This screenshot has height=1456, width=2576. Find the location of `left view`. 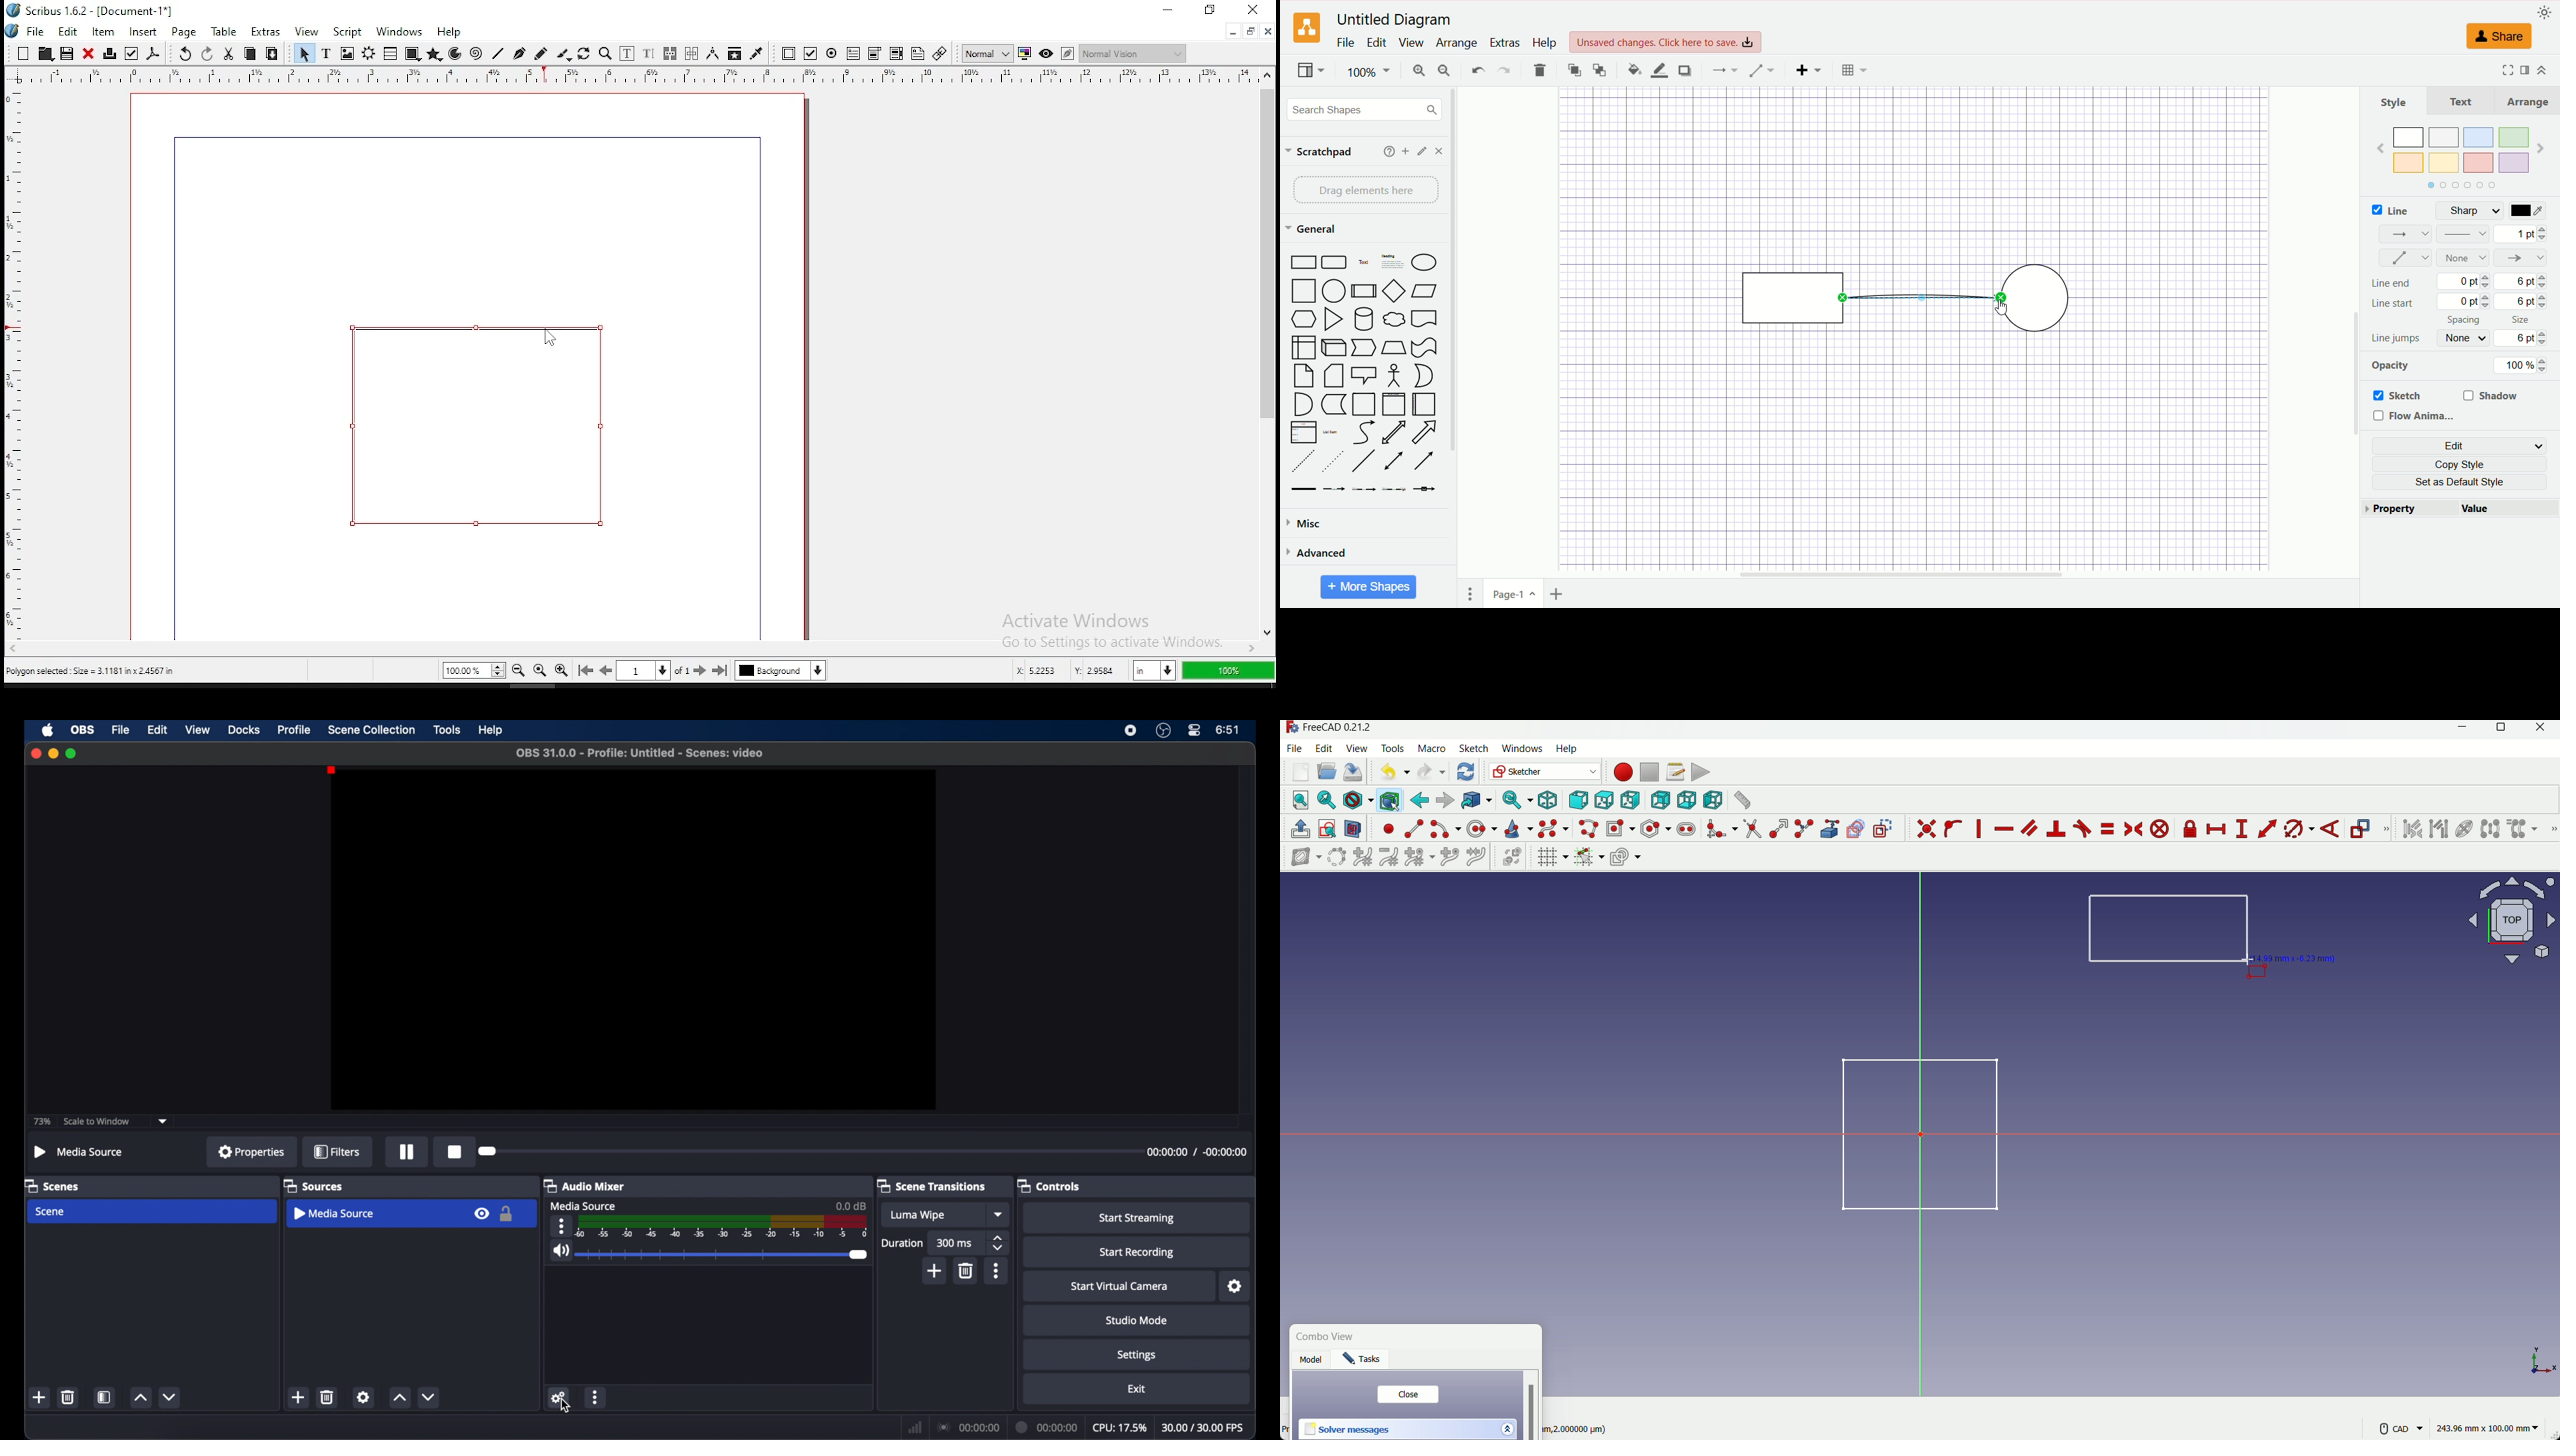

left view is located at coordinates (1711, 799).